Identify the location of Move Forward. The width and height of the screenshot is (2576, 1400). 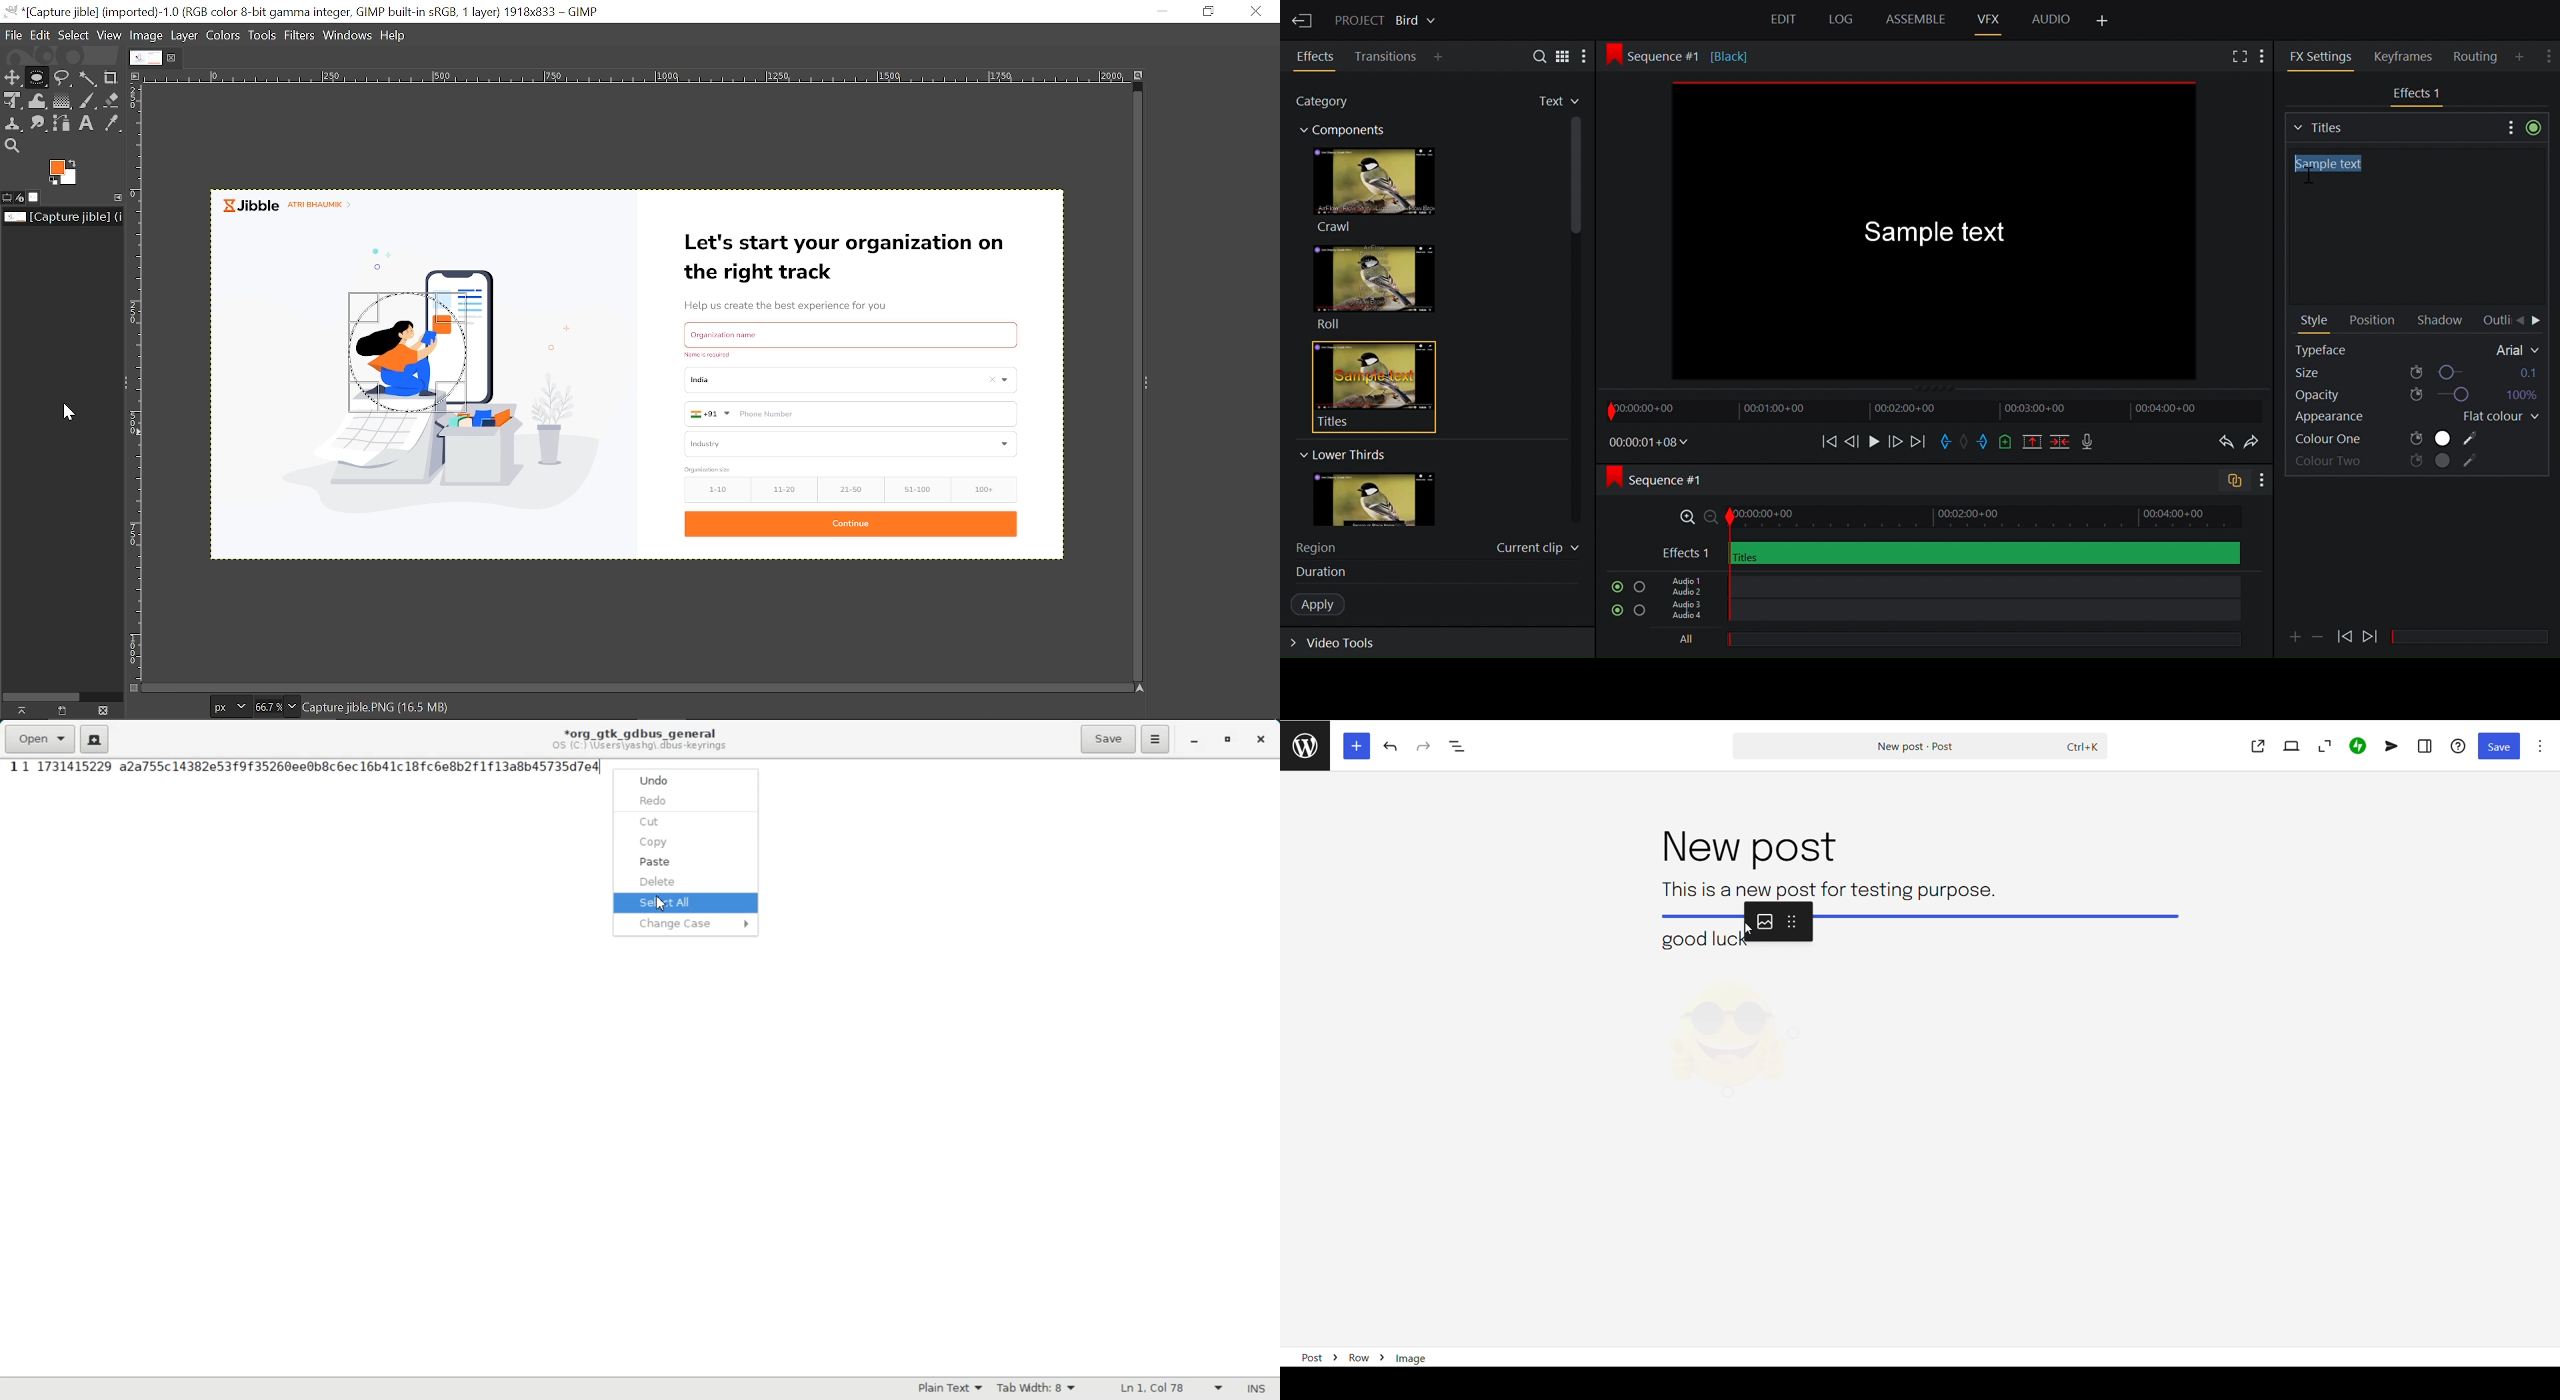
(2537, 322).